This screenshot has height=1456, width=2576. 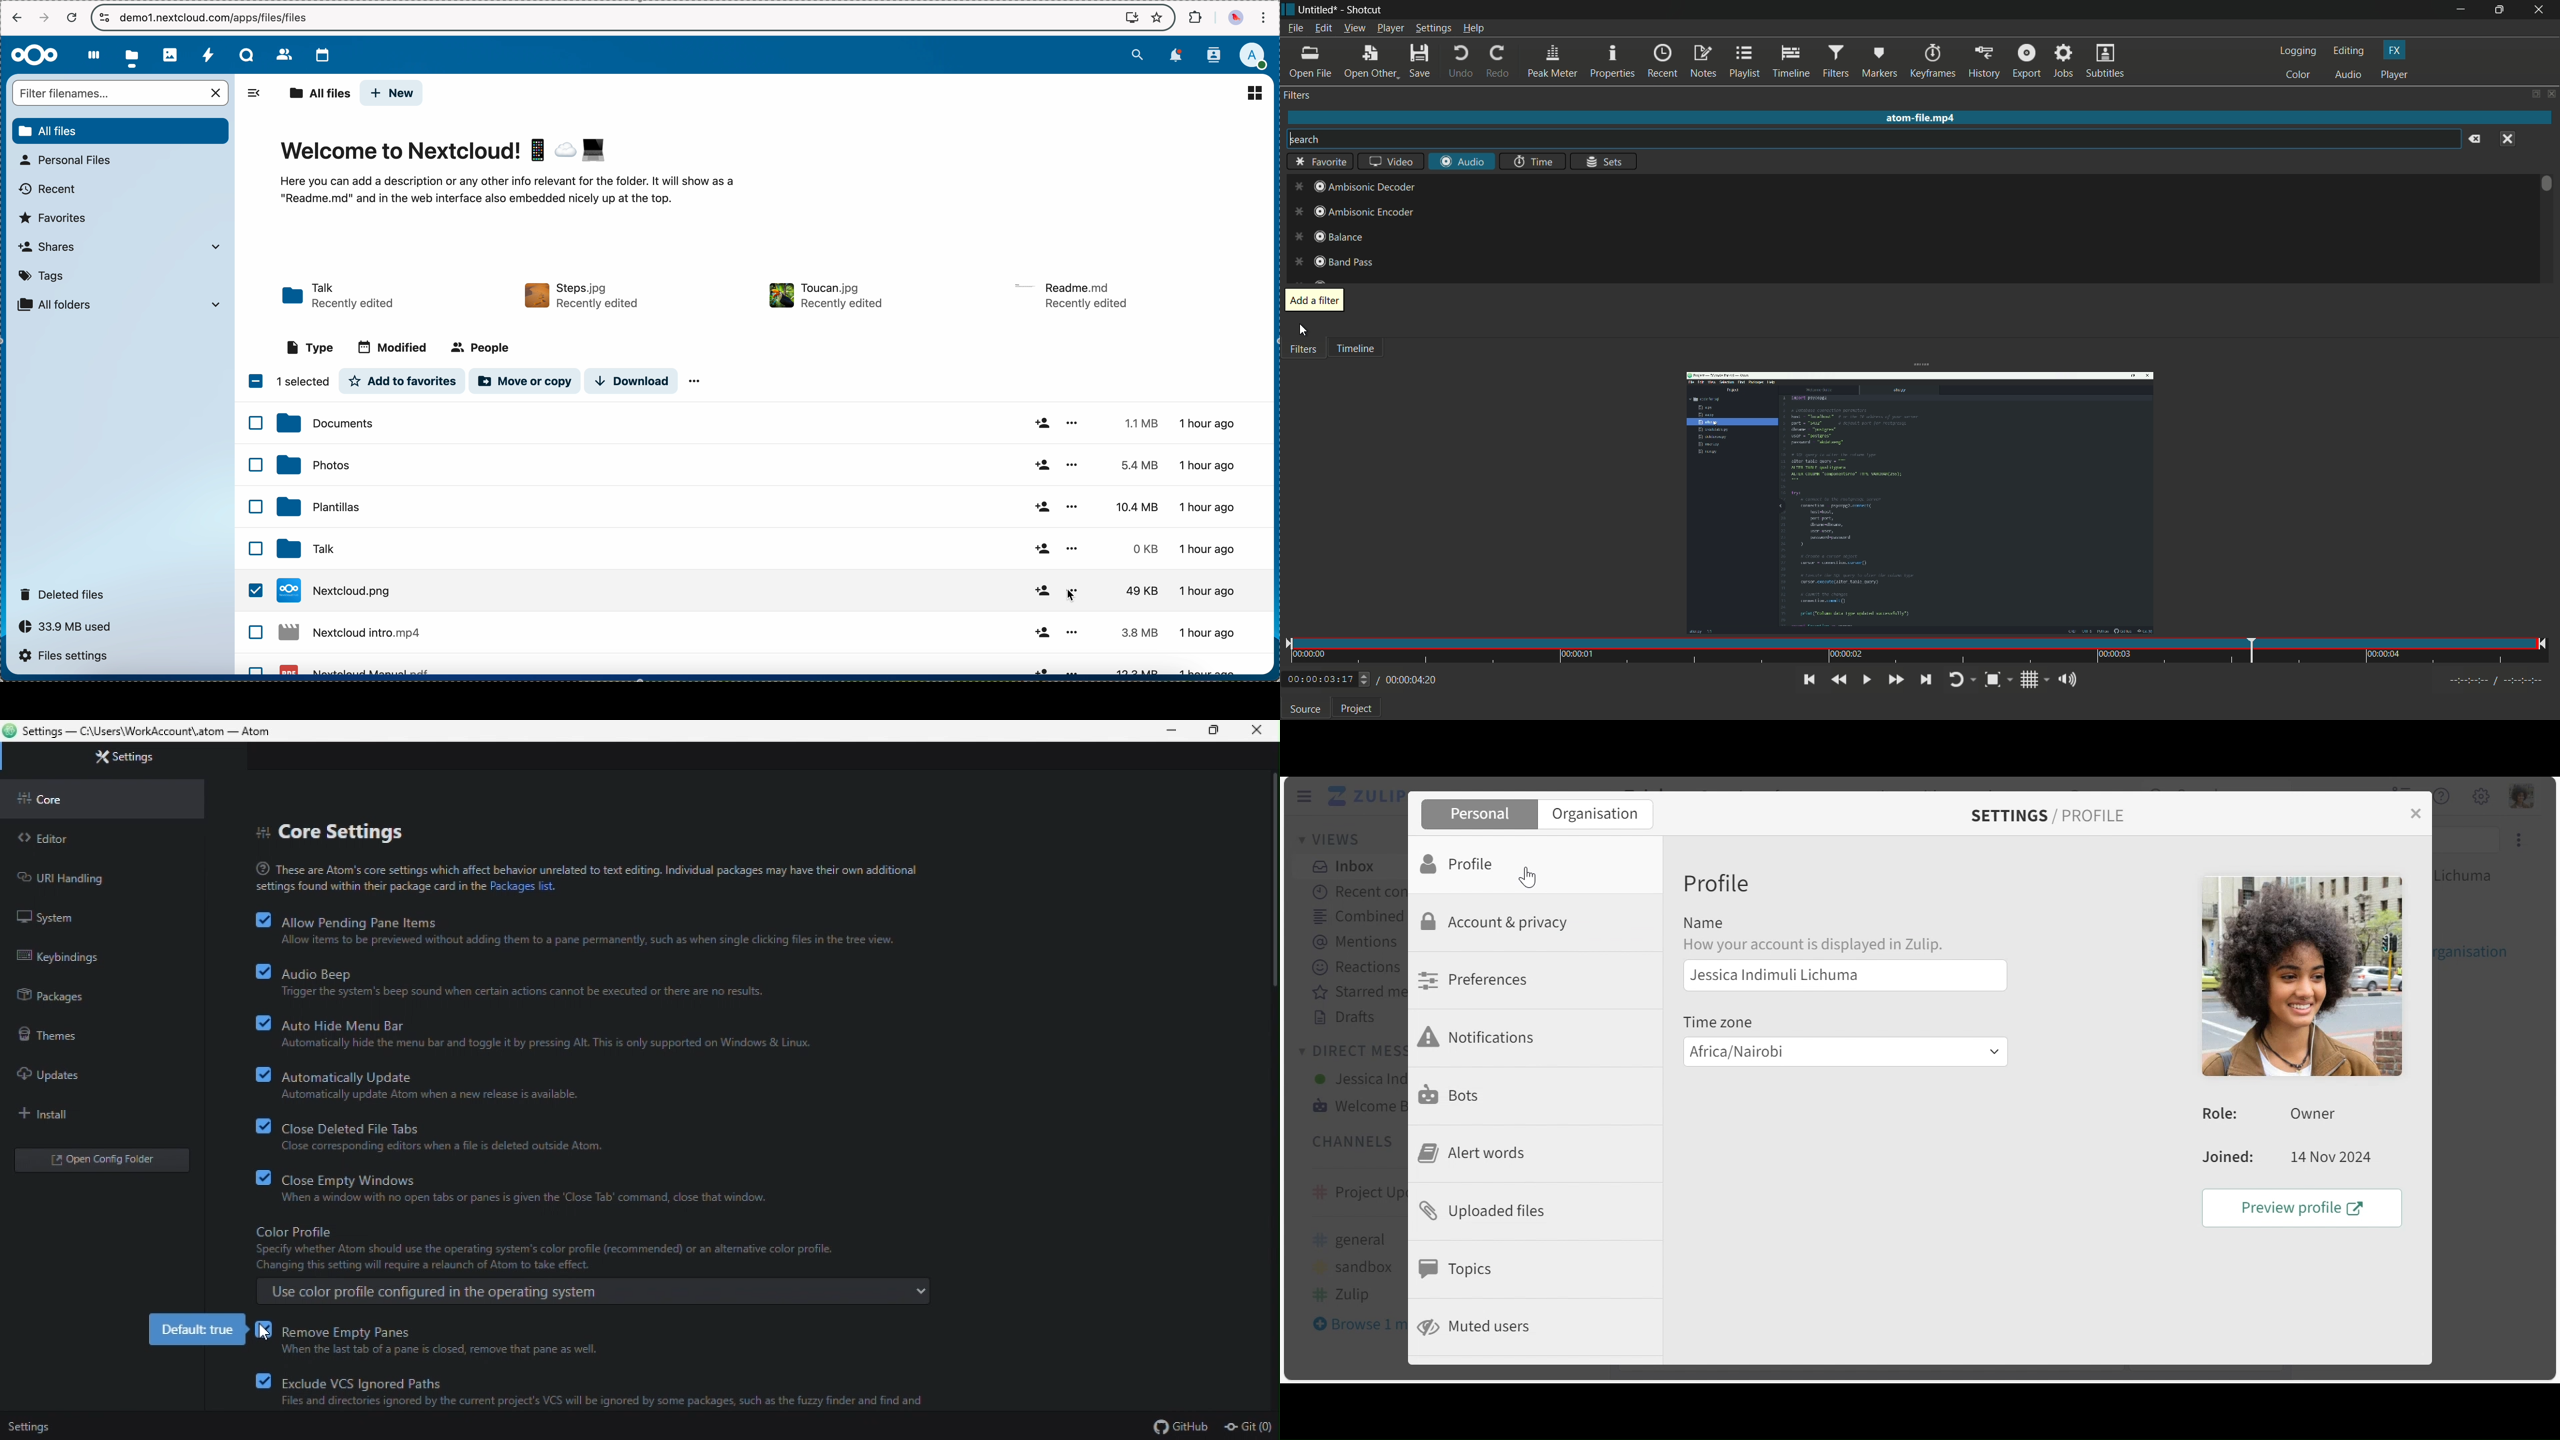 What do you see at coordinates (66, 594) in the screenshot?
I see `deleted files` at bounding box center [66, 594].